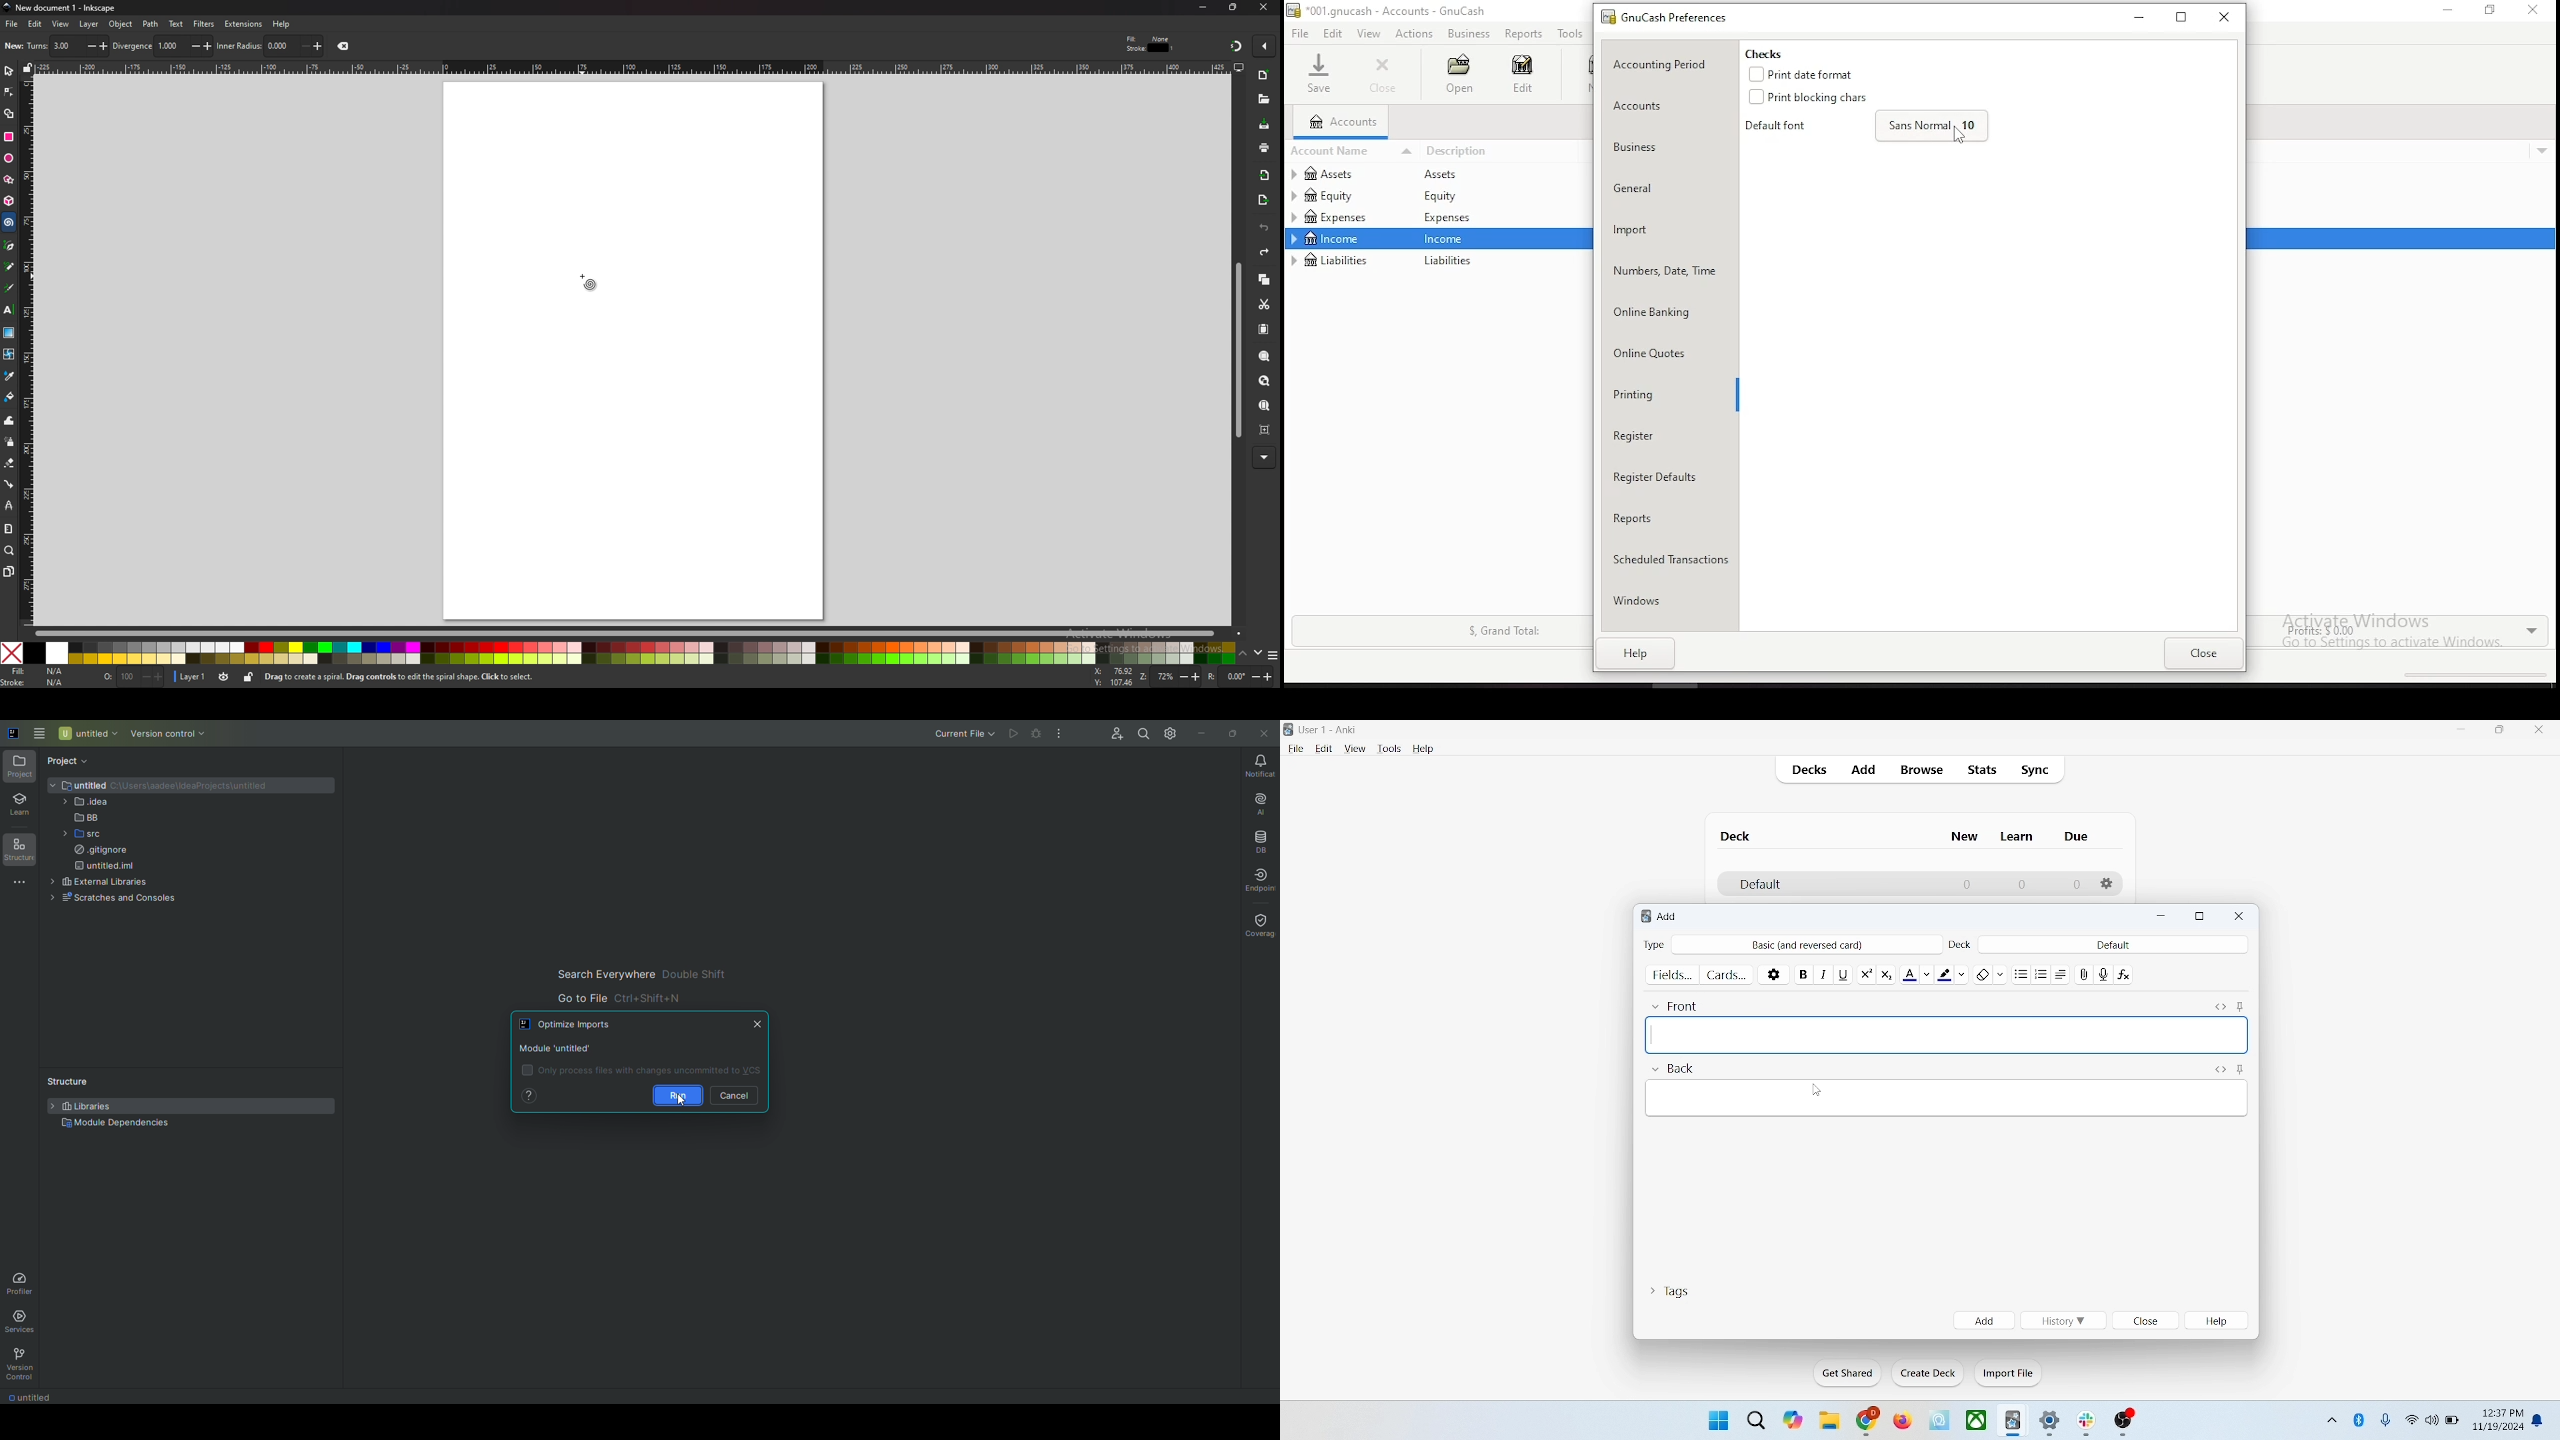 The height and width of the screenshot is (1456, 2576). Describe the element at coordinates (34, 24) in the screenshot. I see `edit` at that location.